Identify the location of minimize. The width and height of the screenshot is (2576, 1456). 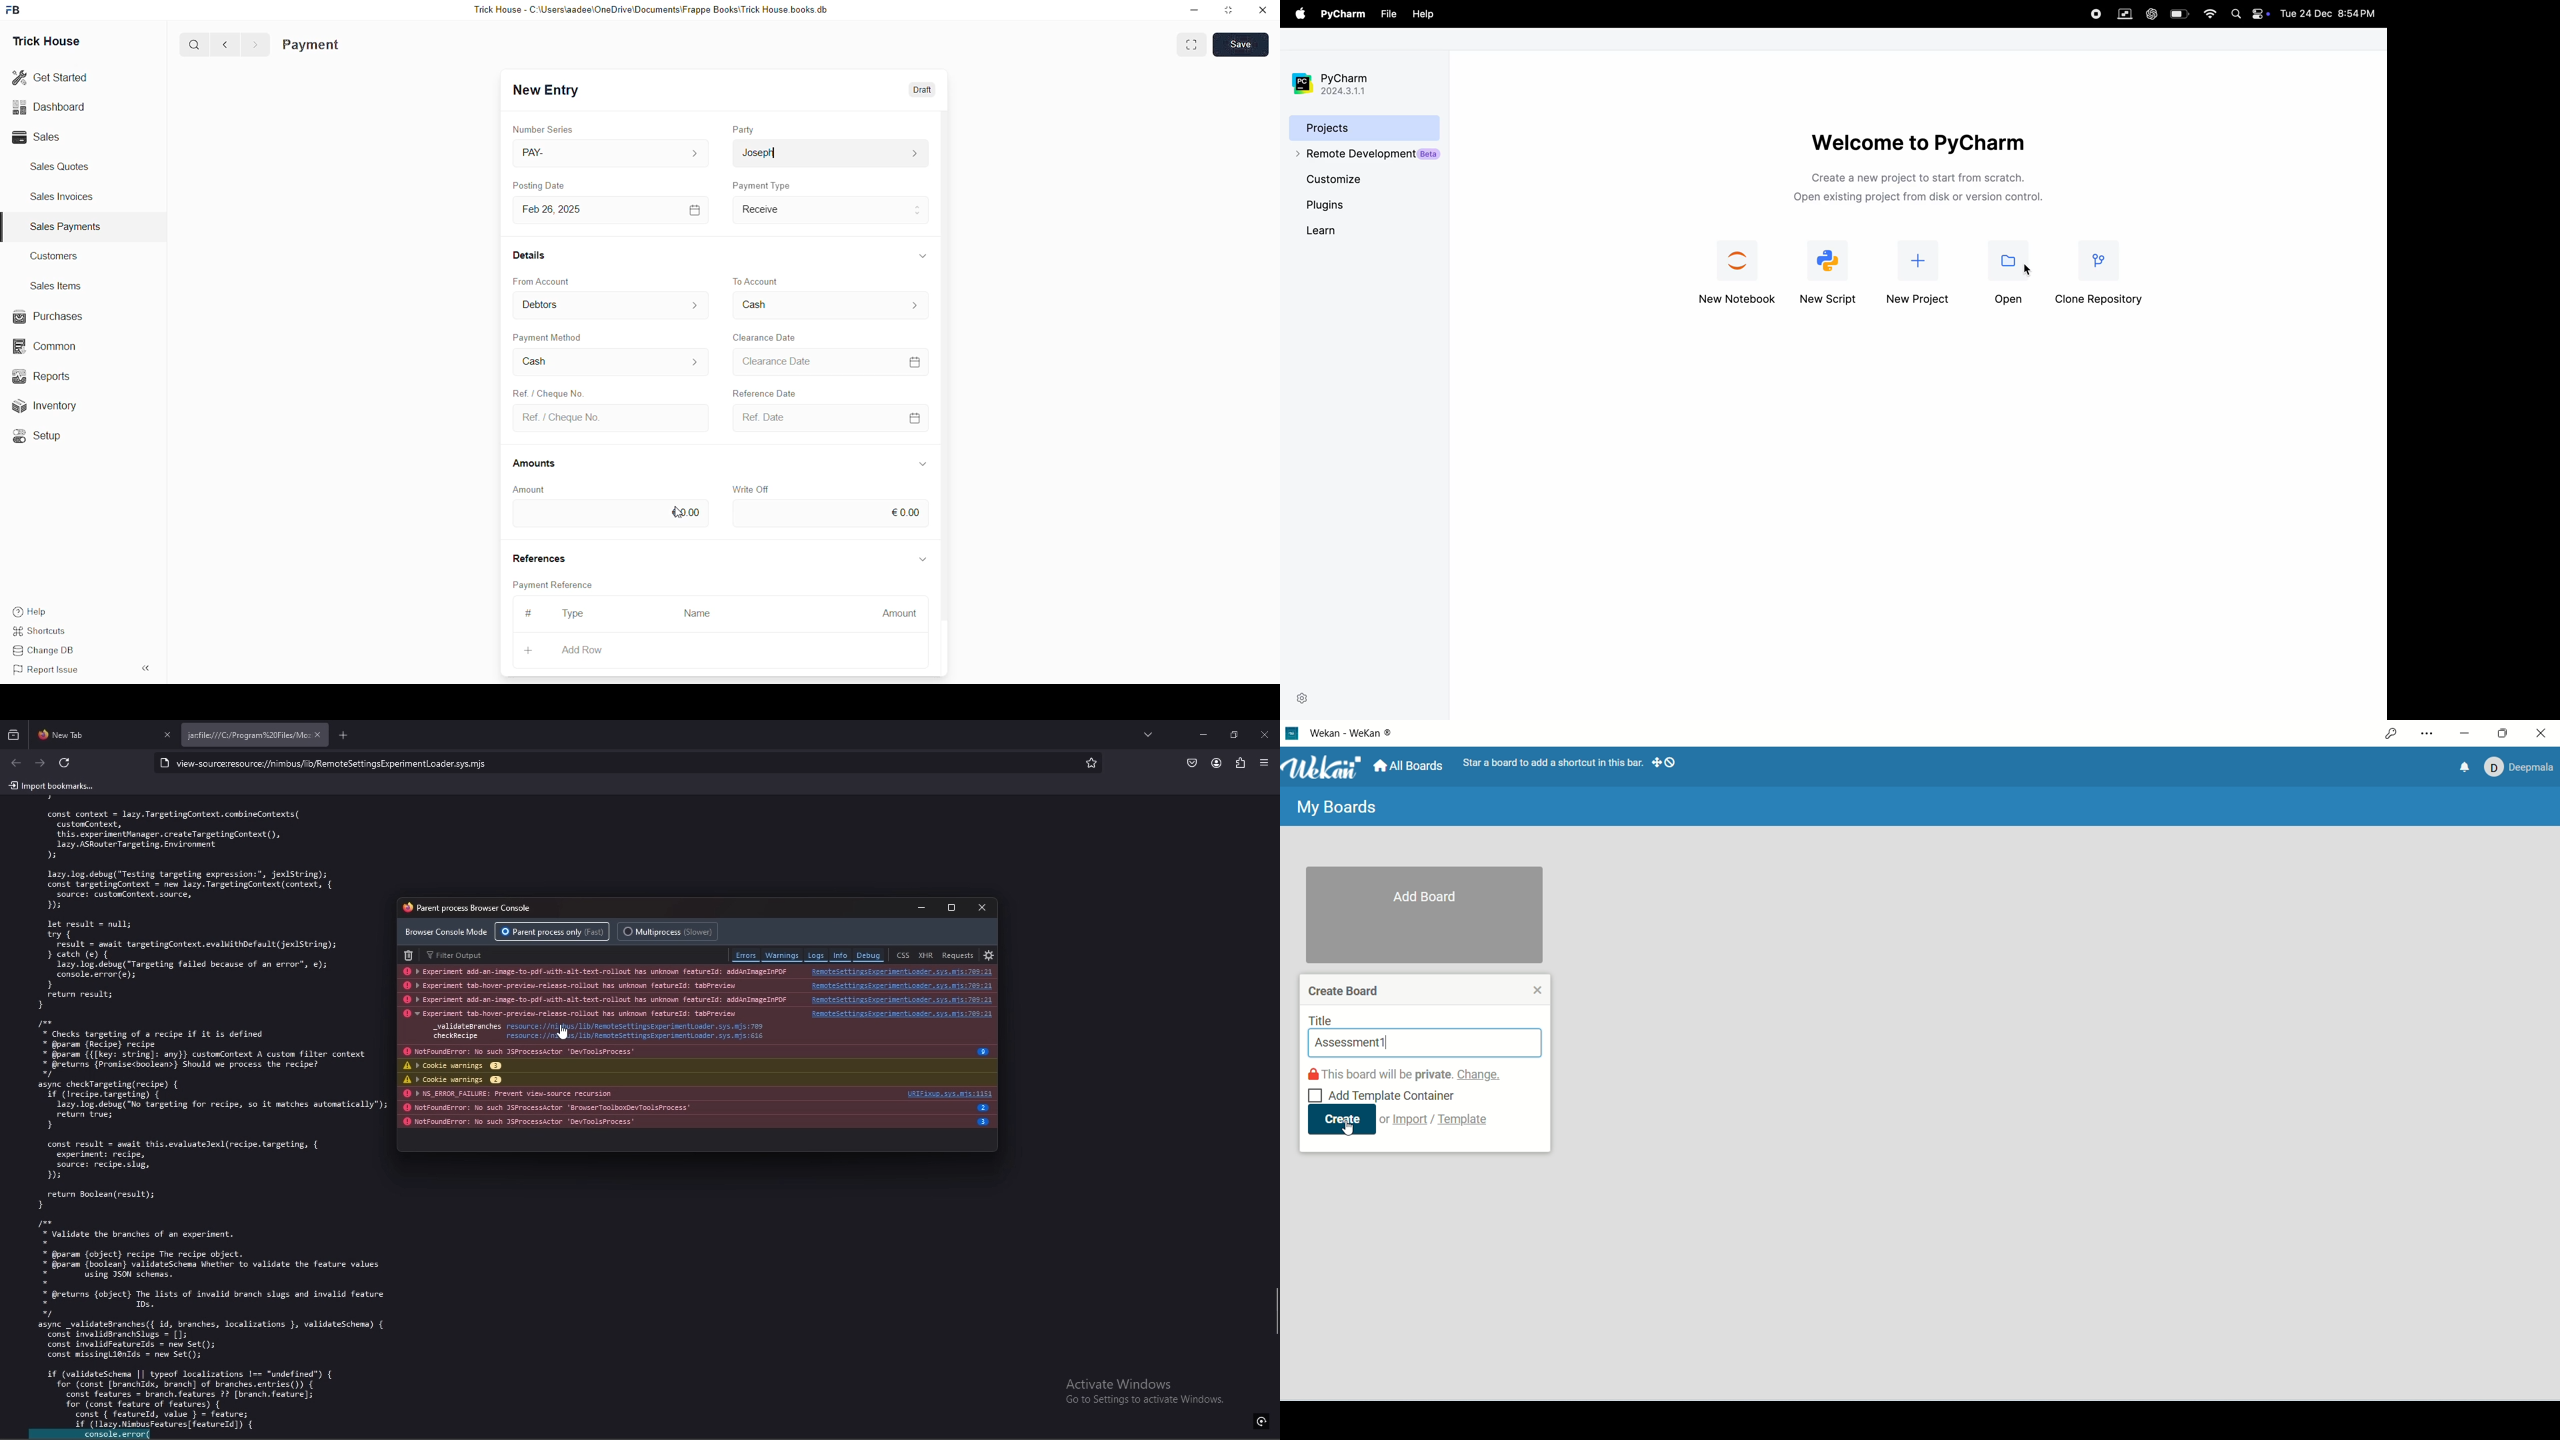
(1195, 11).